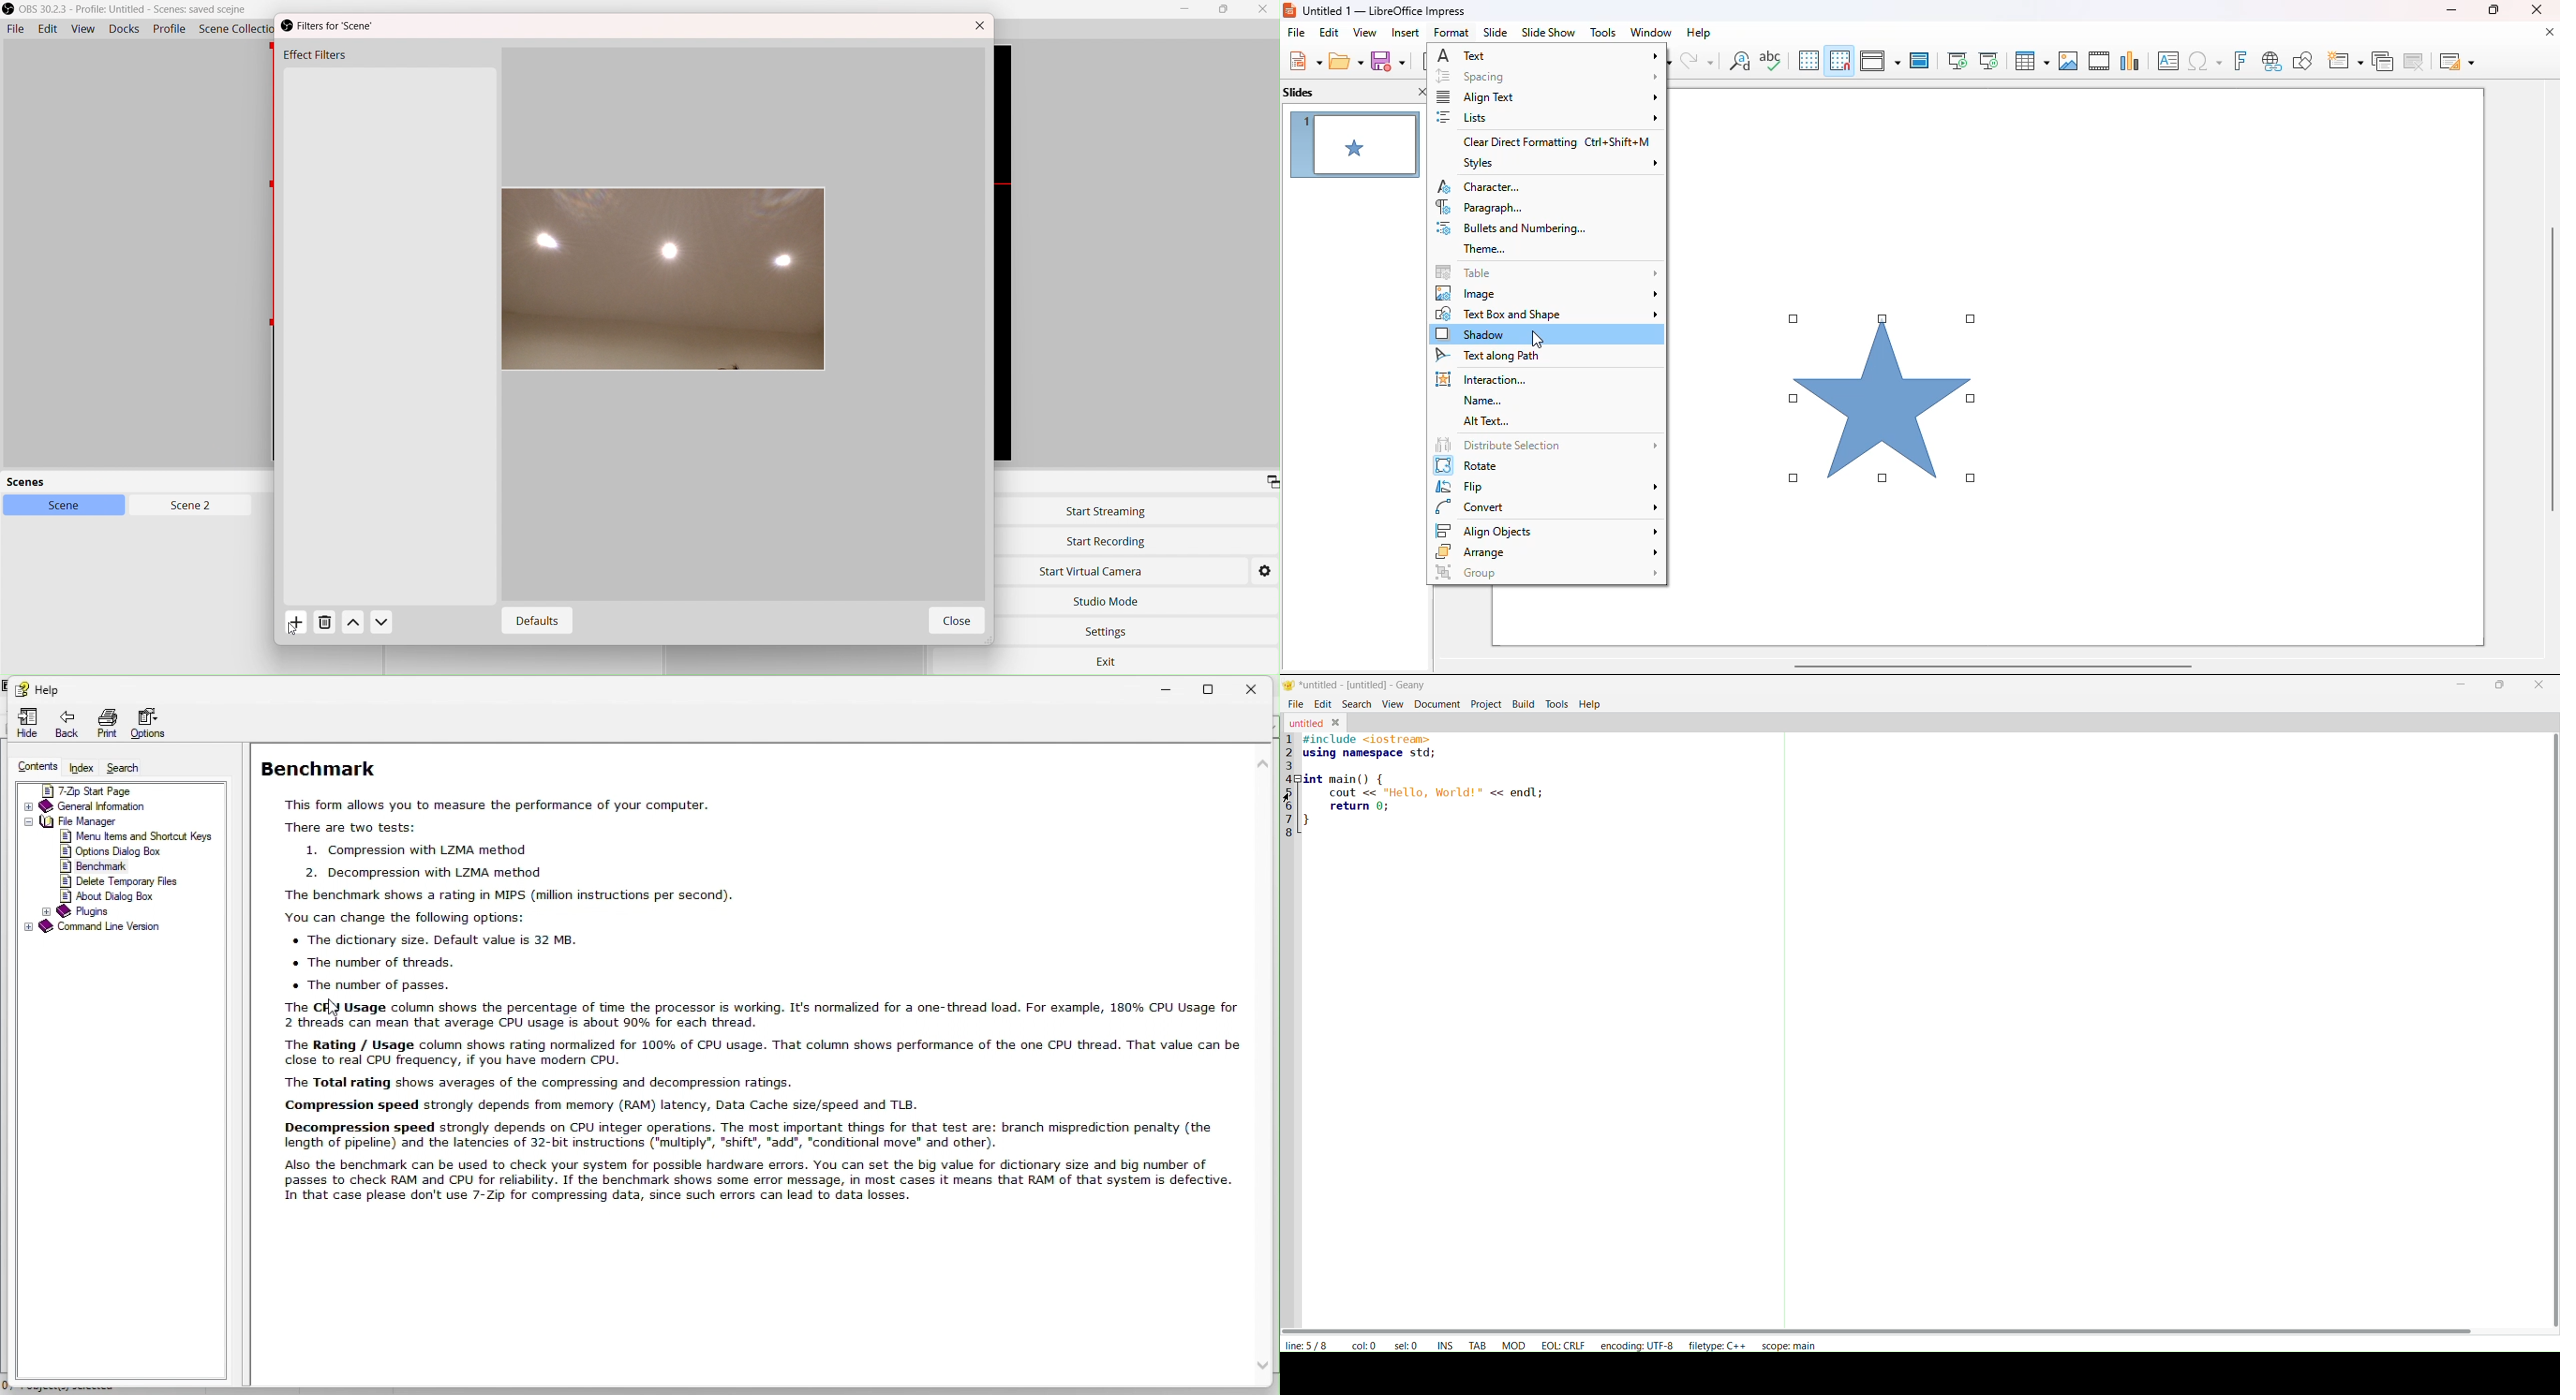  What do you see at coordinates (1488, 422) in the screenshot?
I see `alt text` at bounding box center [1488, 422].